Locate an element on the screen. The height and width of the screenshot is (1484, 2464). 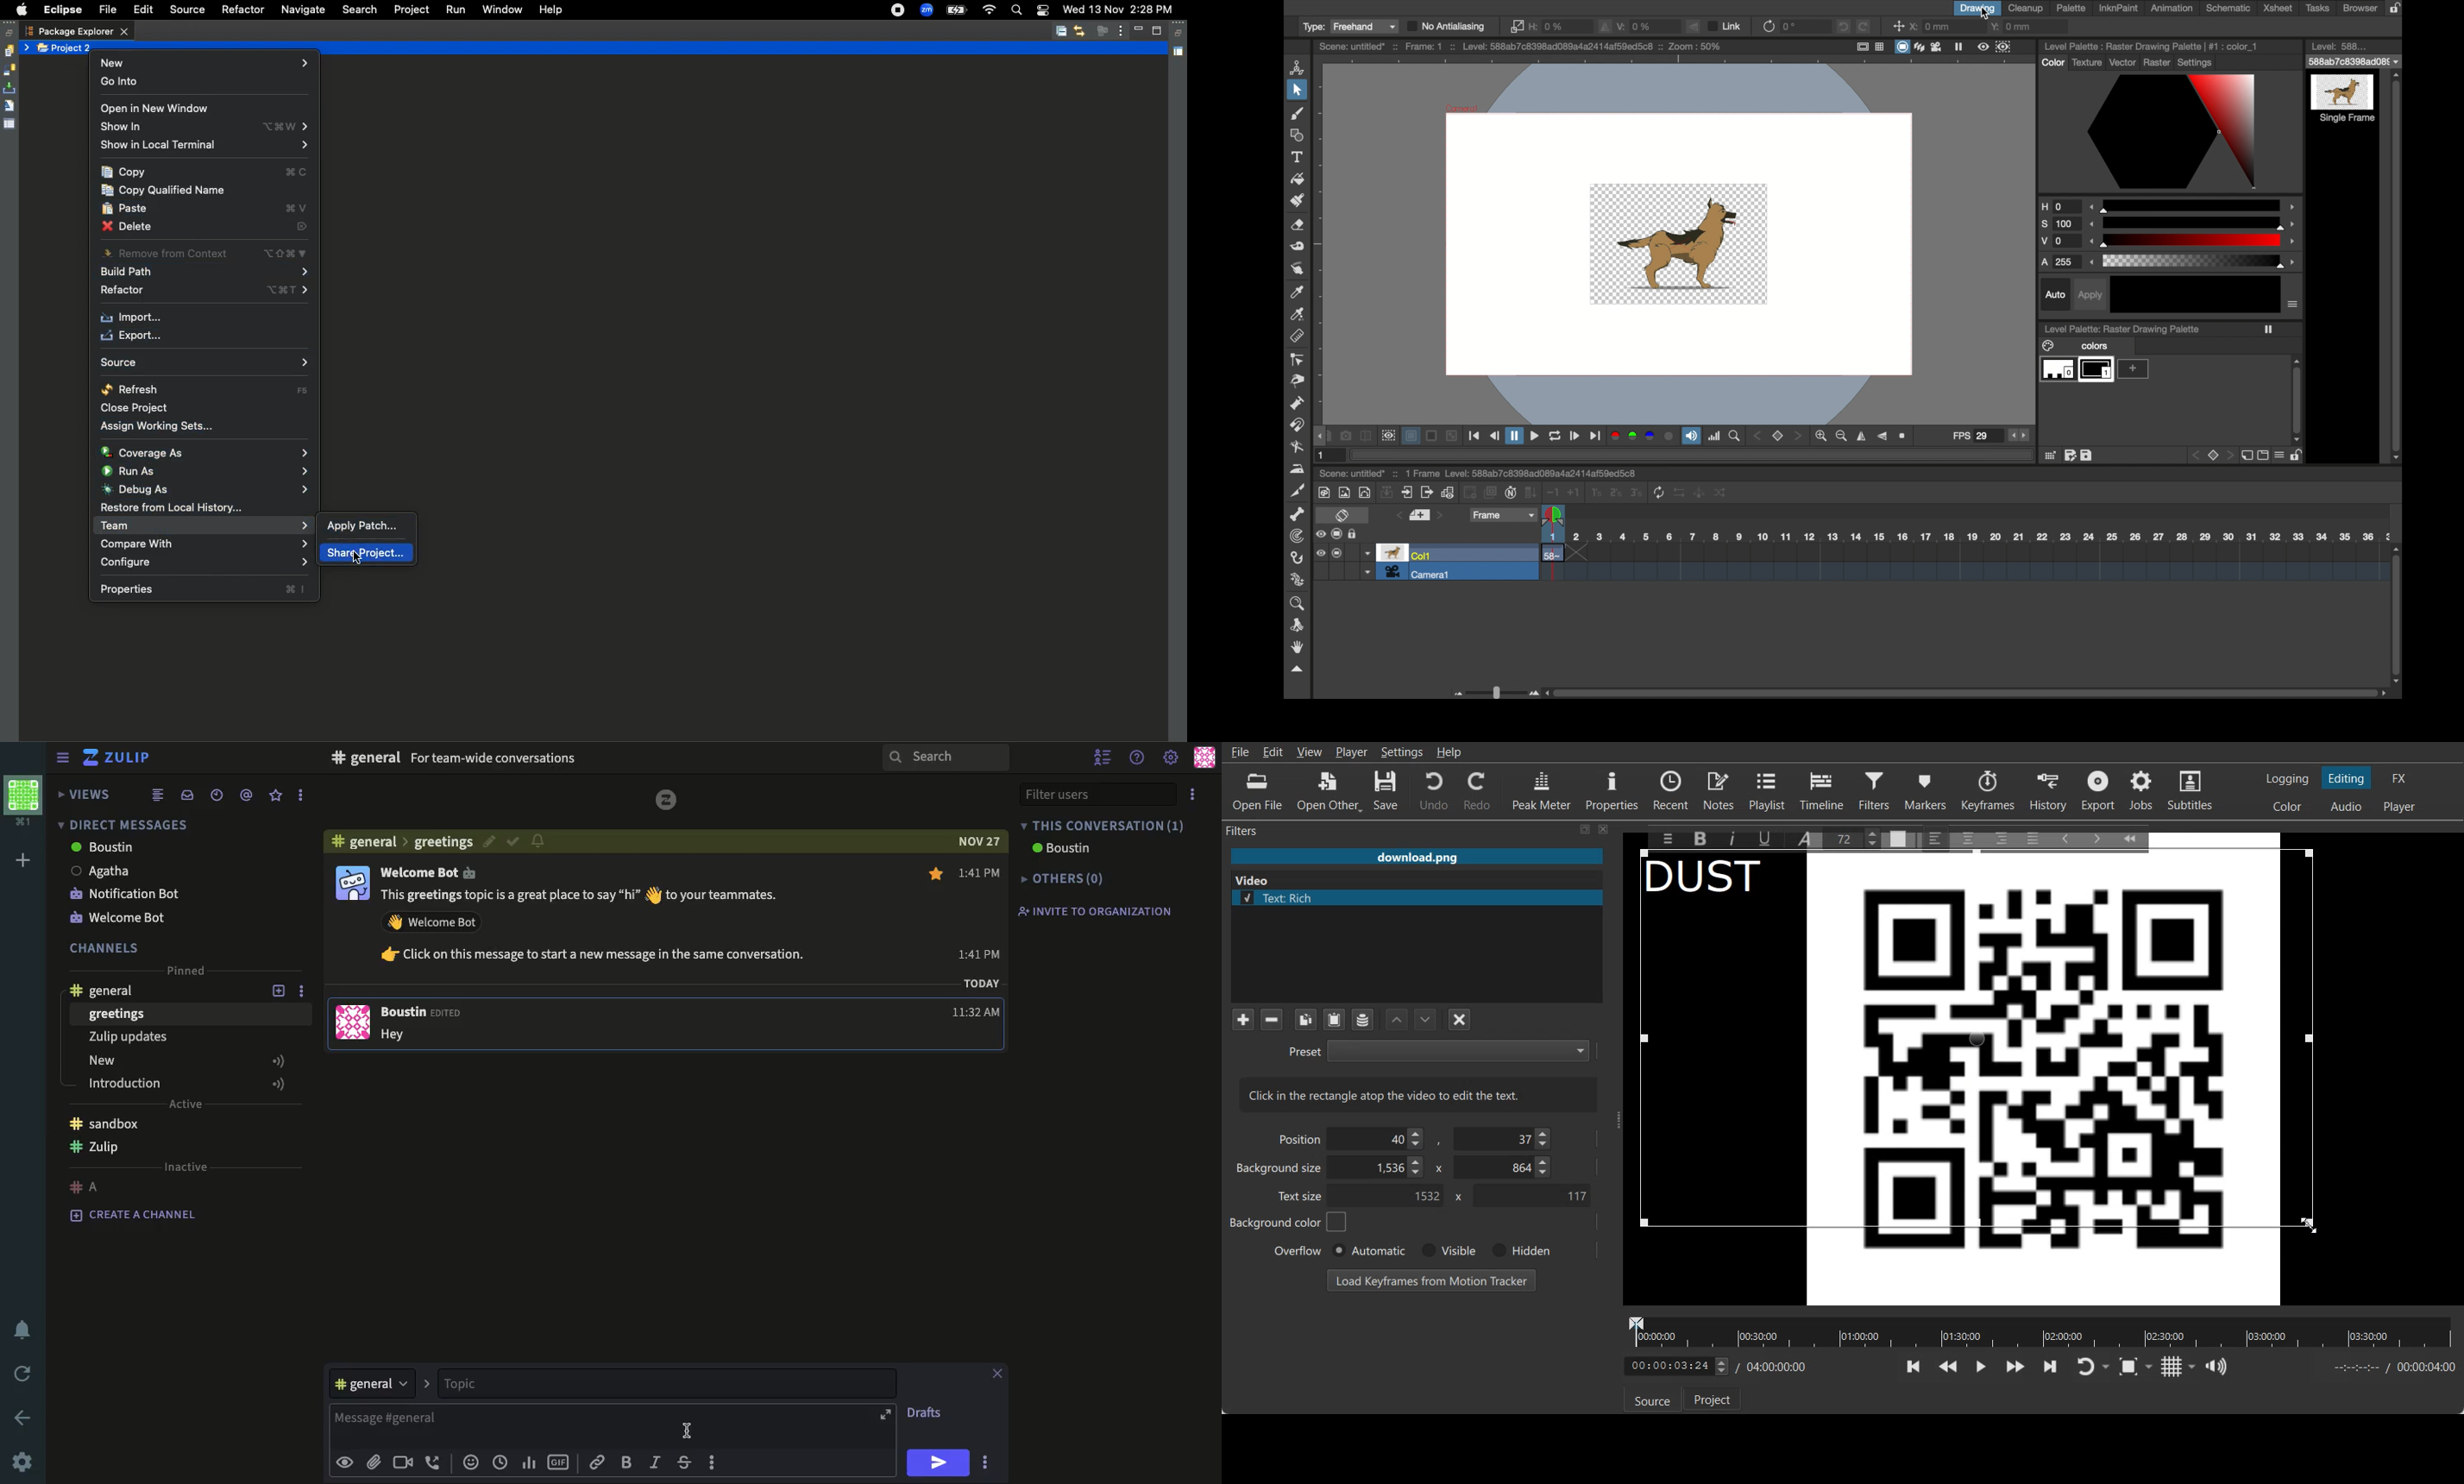
recent conversations is located at coordinates (217, 795).